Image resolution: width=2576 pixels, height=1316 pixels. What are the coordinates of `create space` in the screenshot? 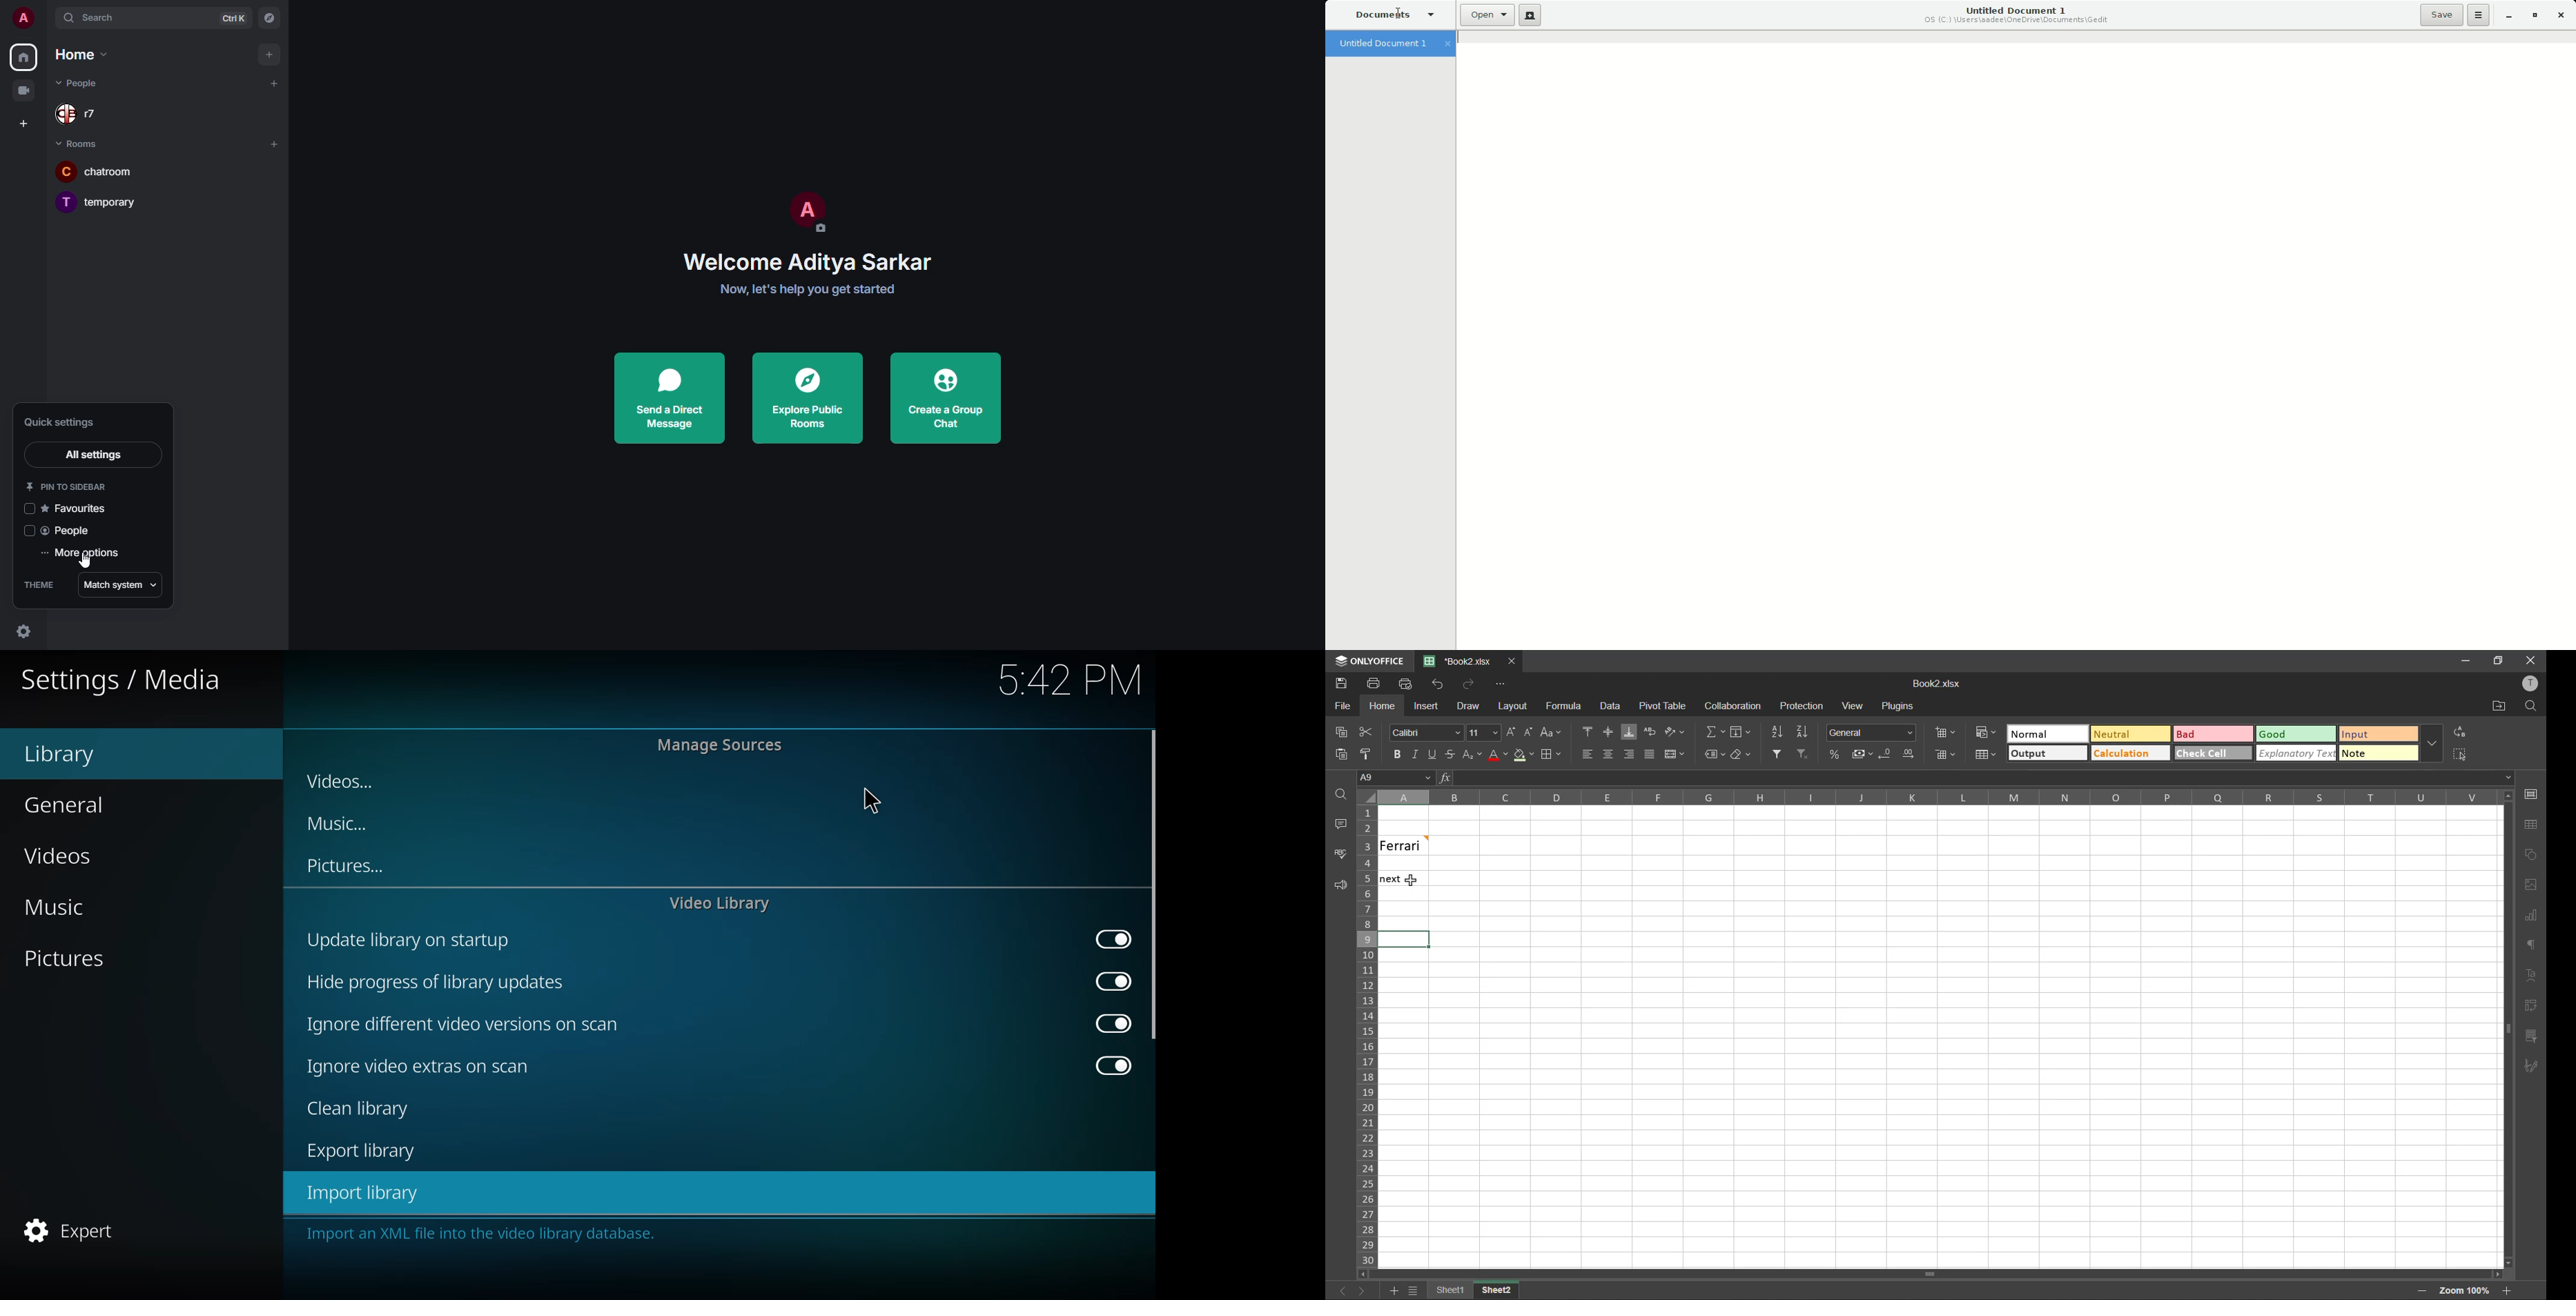 It's located at (26, 123).